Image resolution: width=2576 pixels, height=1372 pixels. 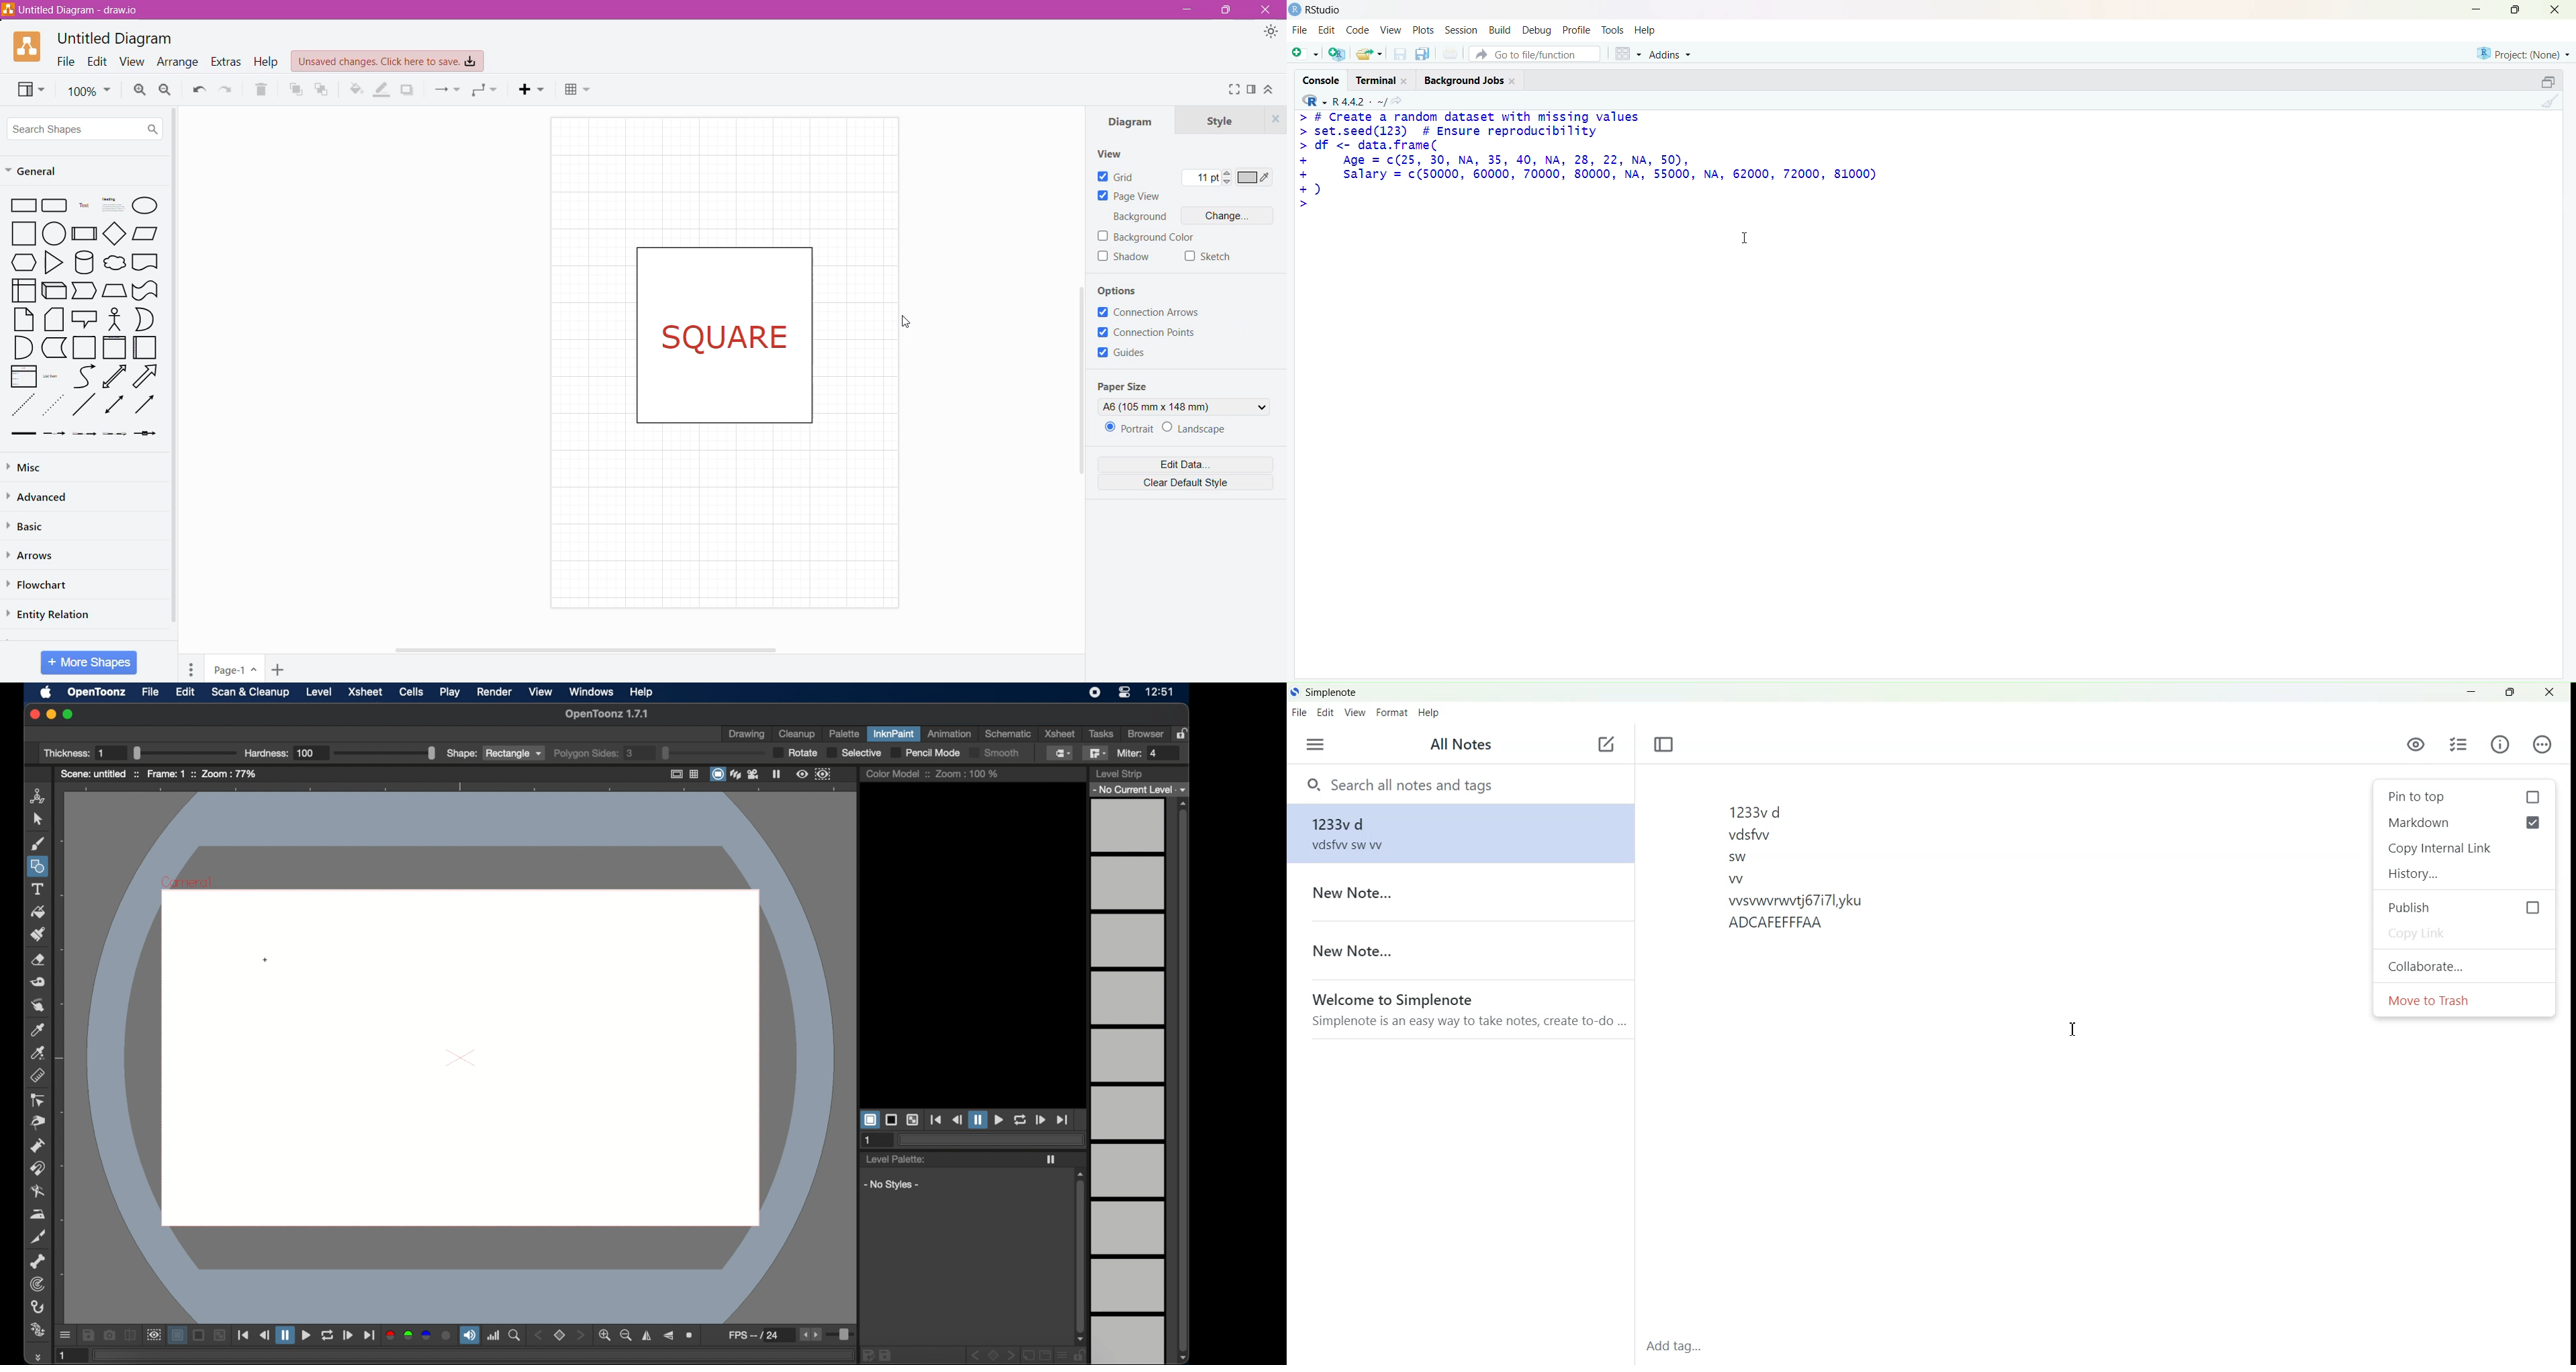 What do you see at coordinates (527, 88) in the screenshot?
I see `Insert` at bounding box center [527, 88].